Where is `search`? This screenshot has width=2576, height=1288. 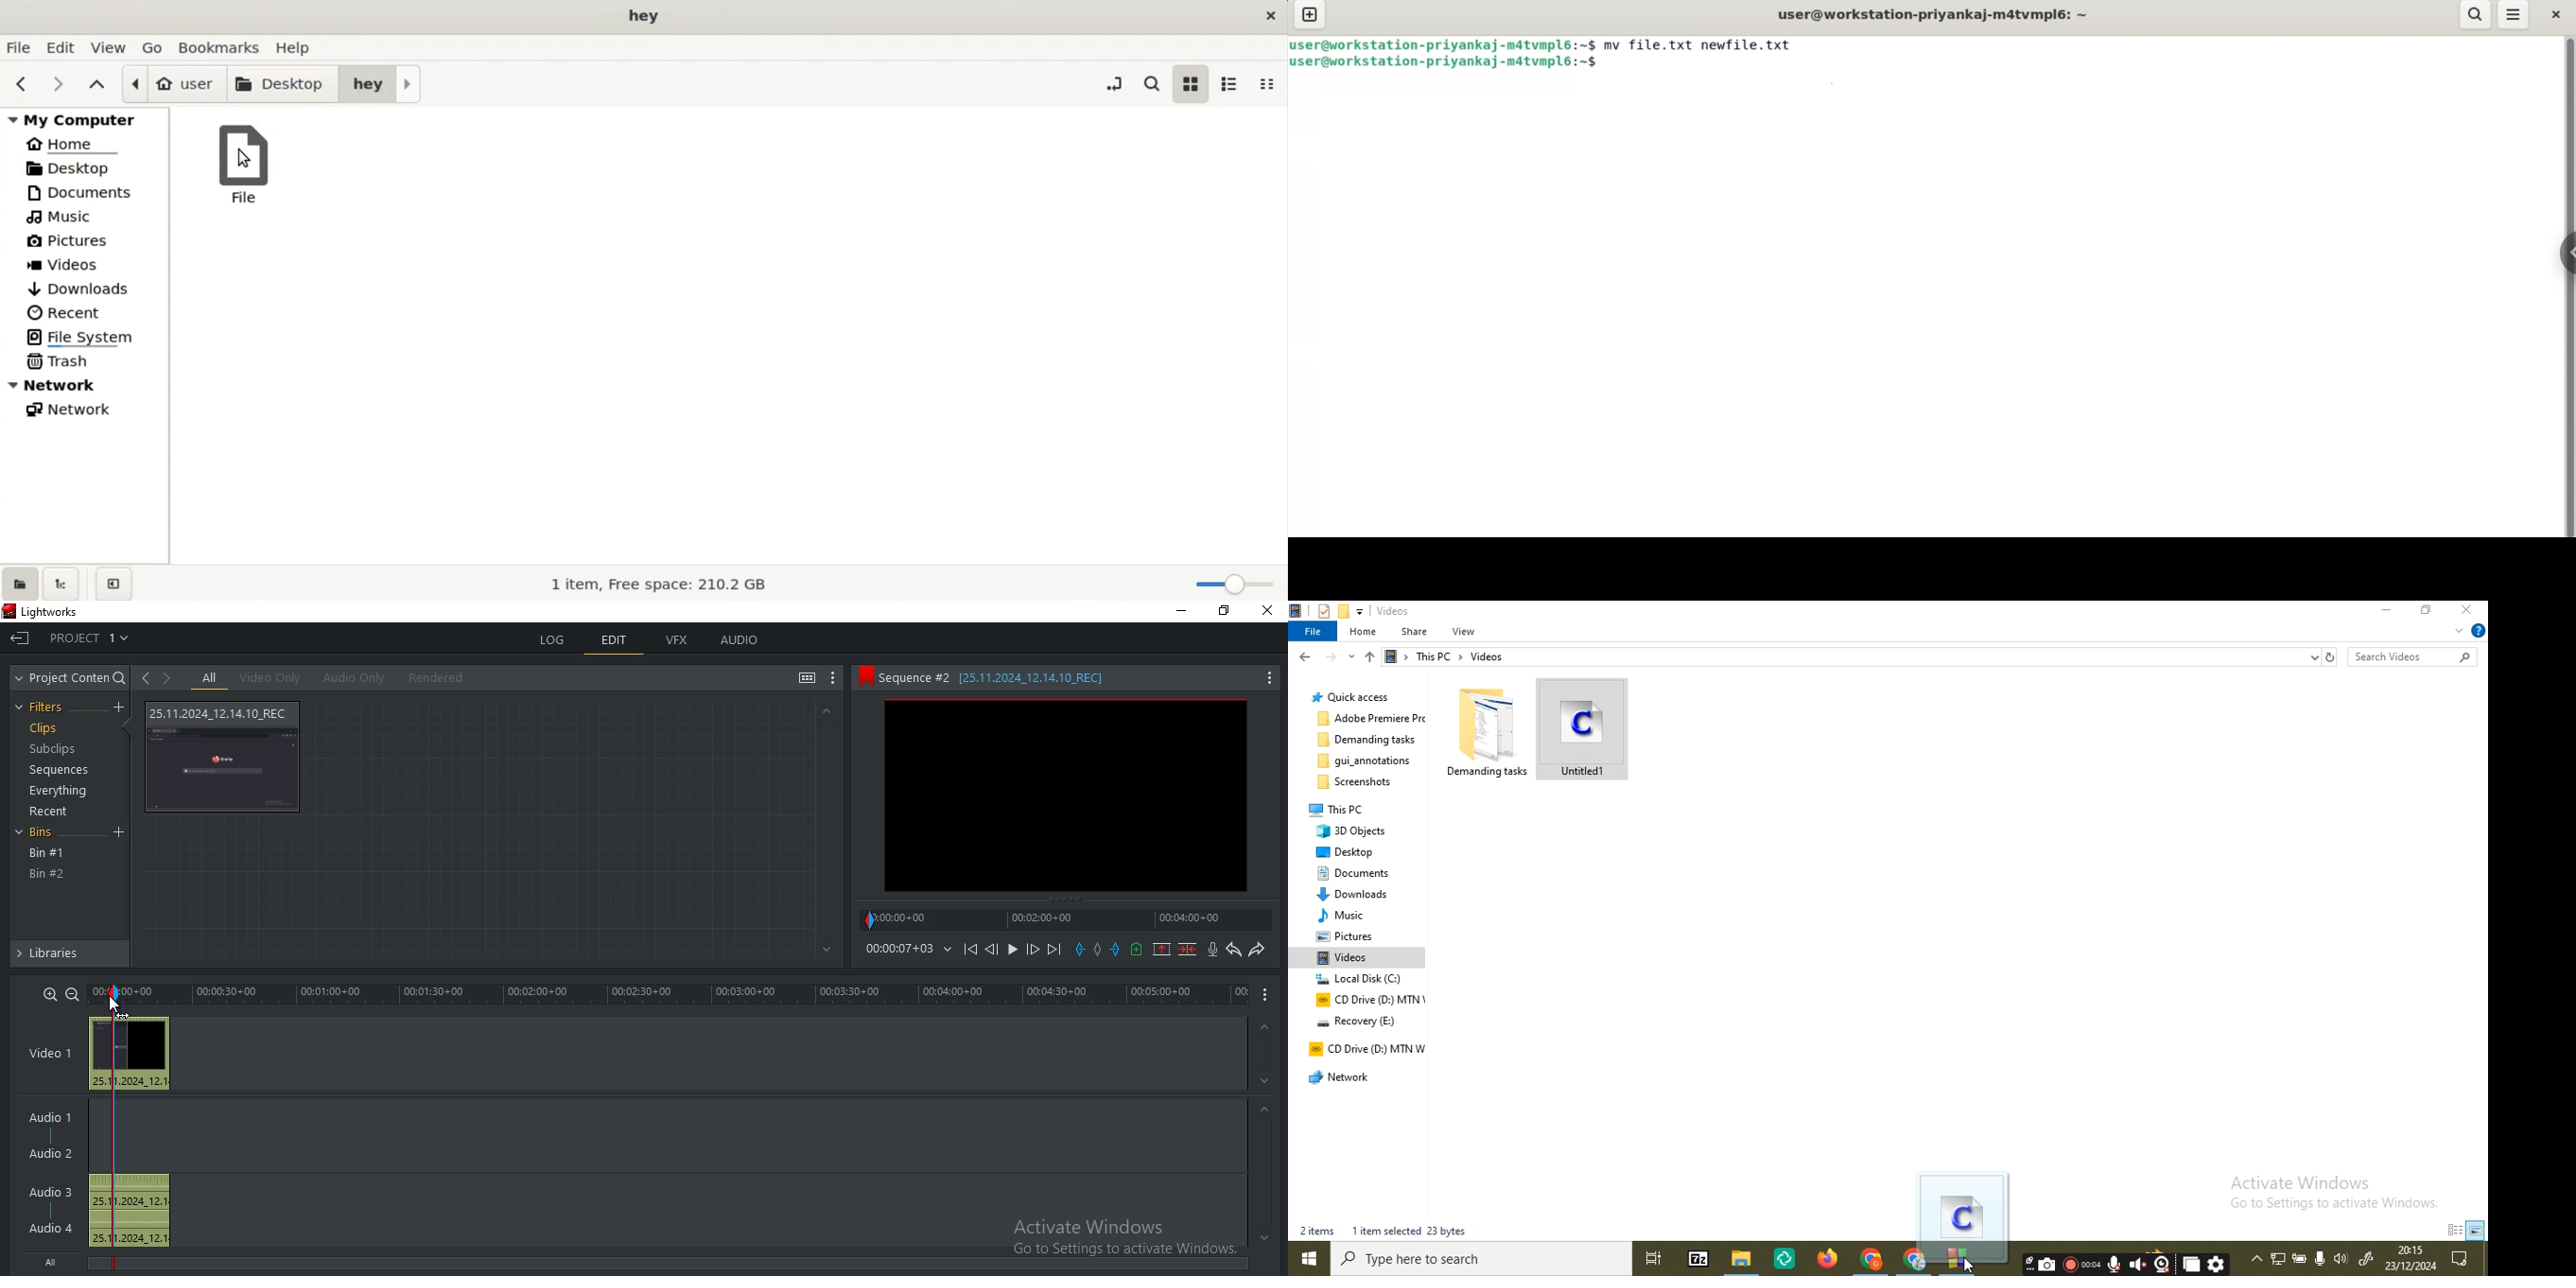 search is located at coordinates (1155, 83).